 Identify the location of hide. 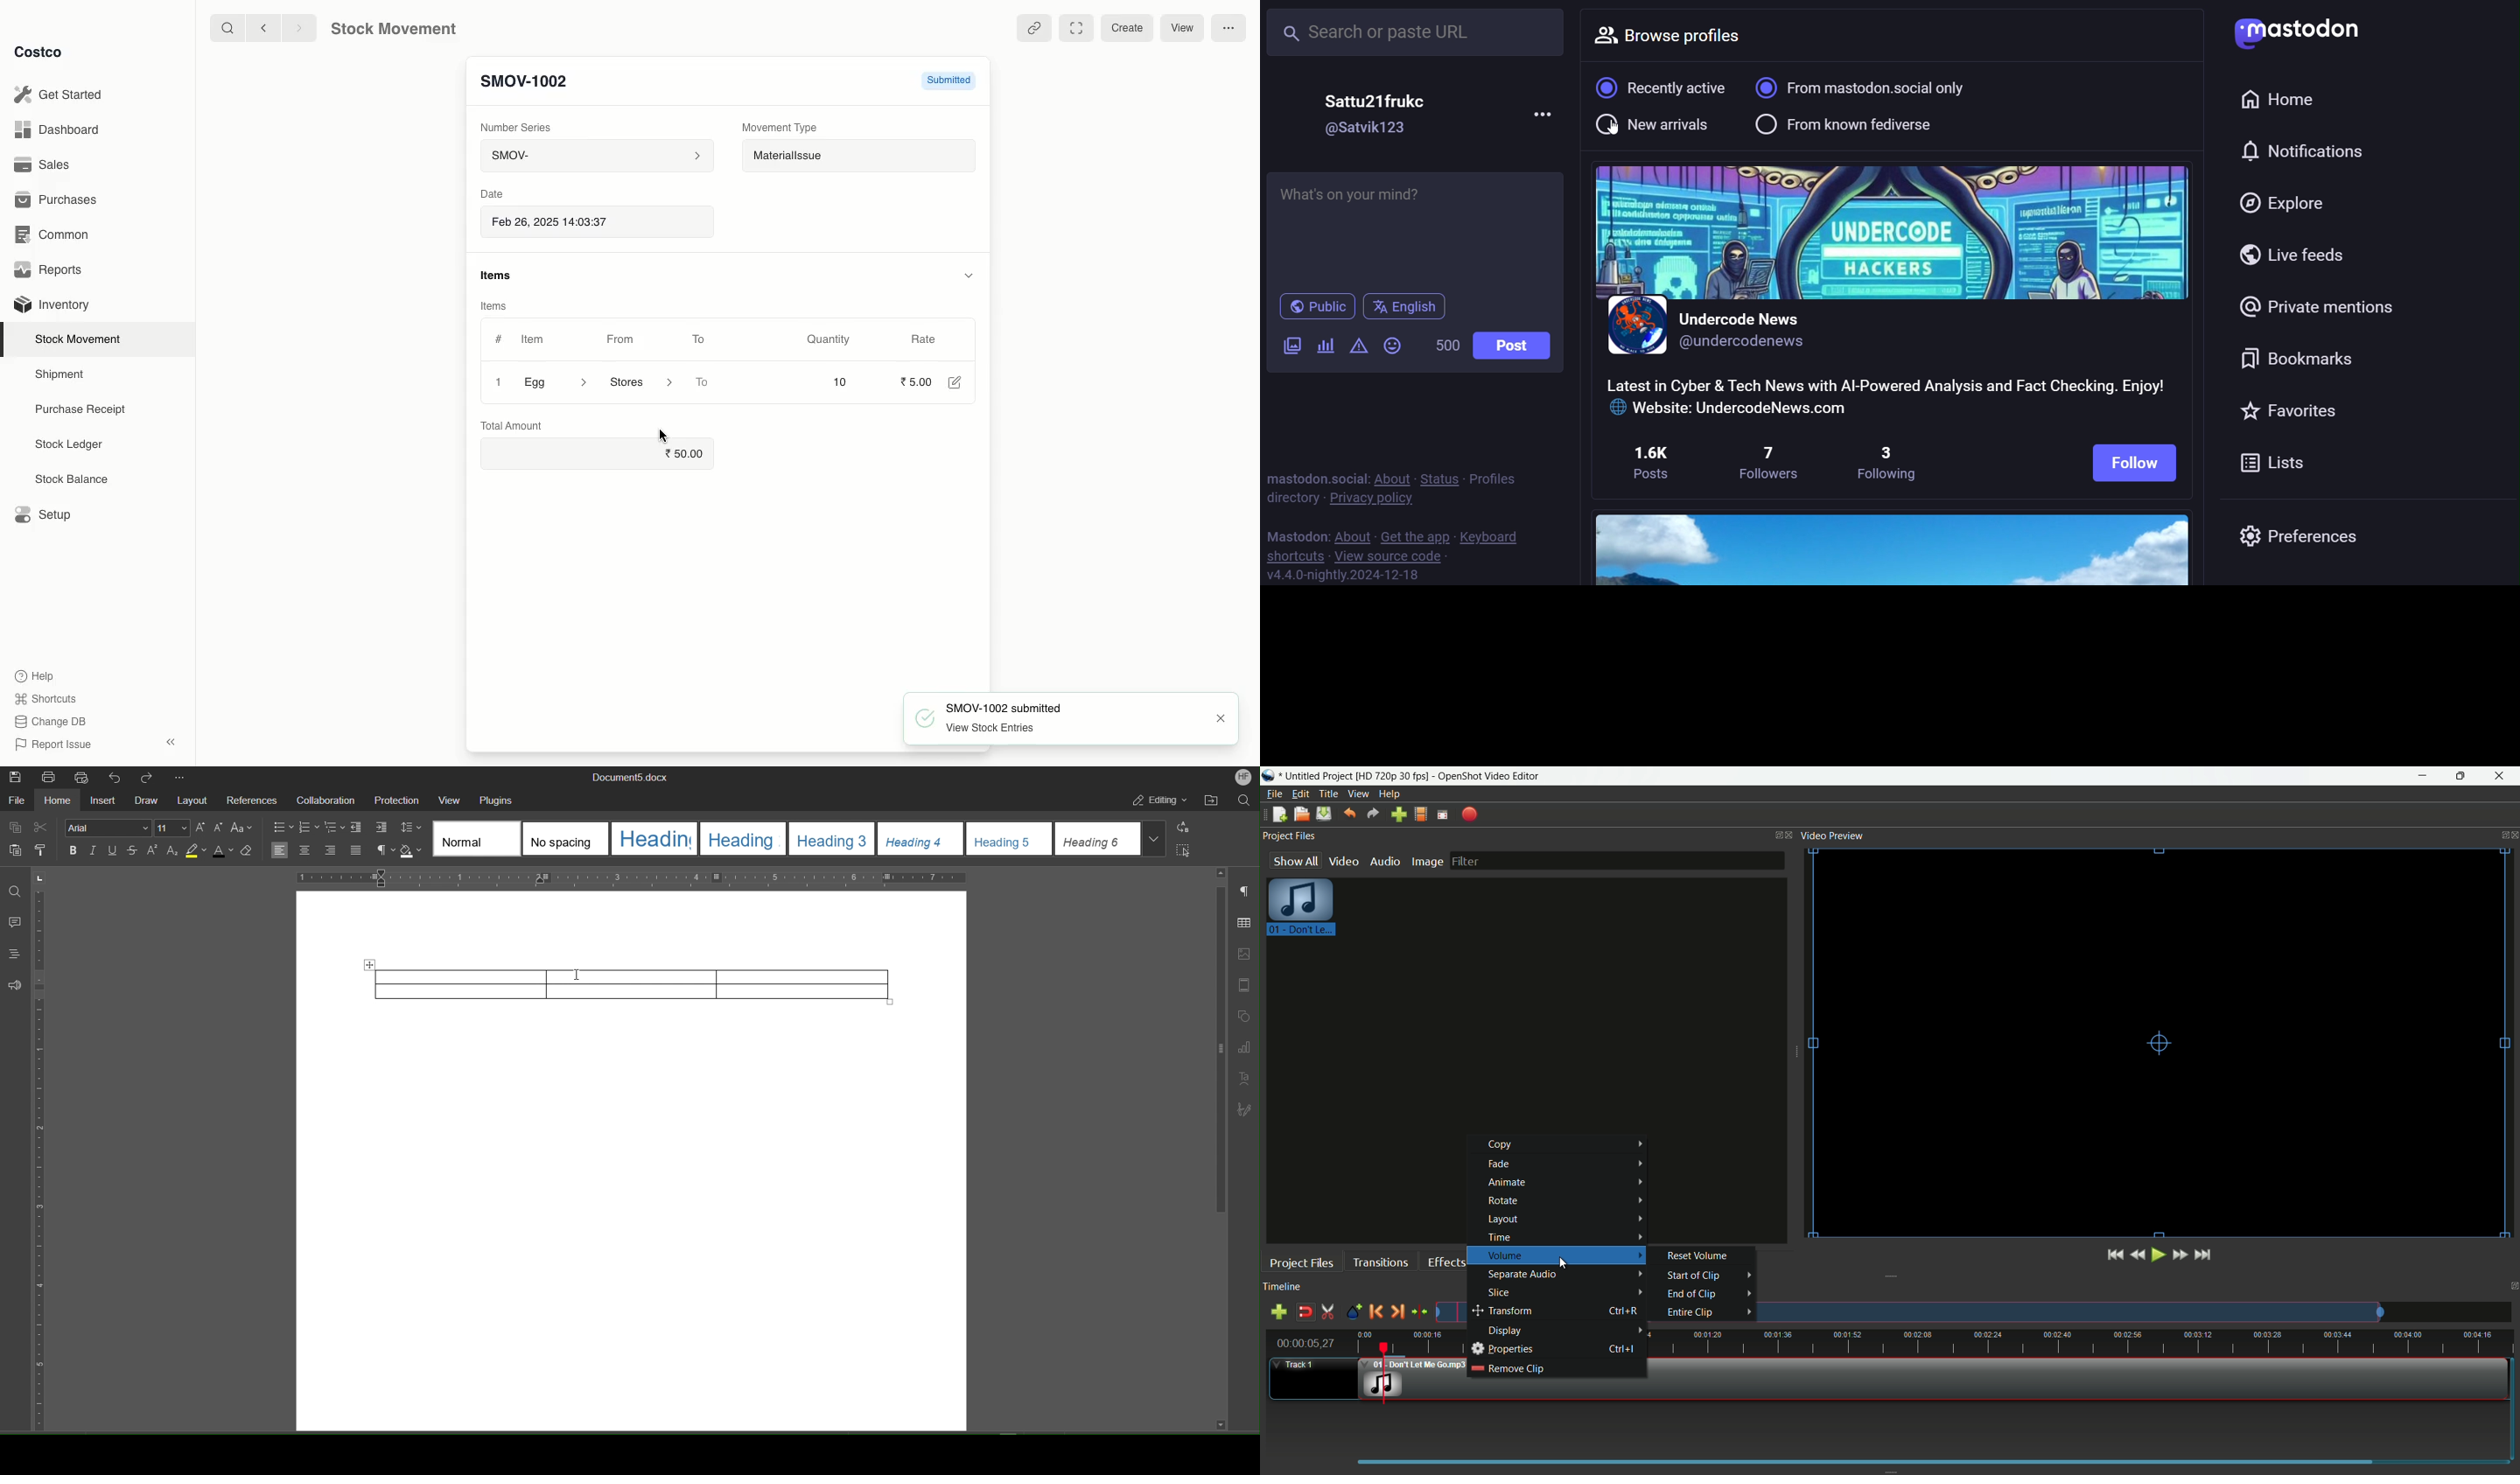
(971, 274).